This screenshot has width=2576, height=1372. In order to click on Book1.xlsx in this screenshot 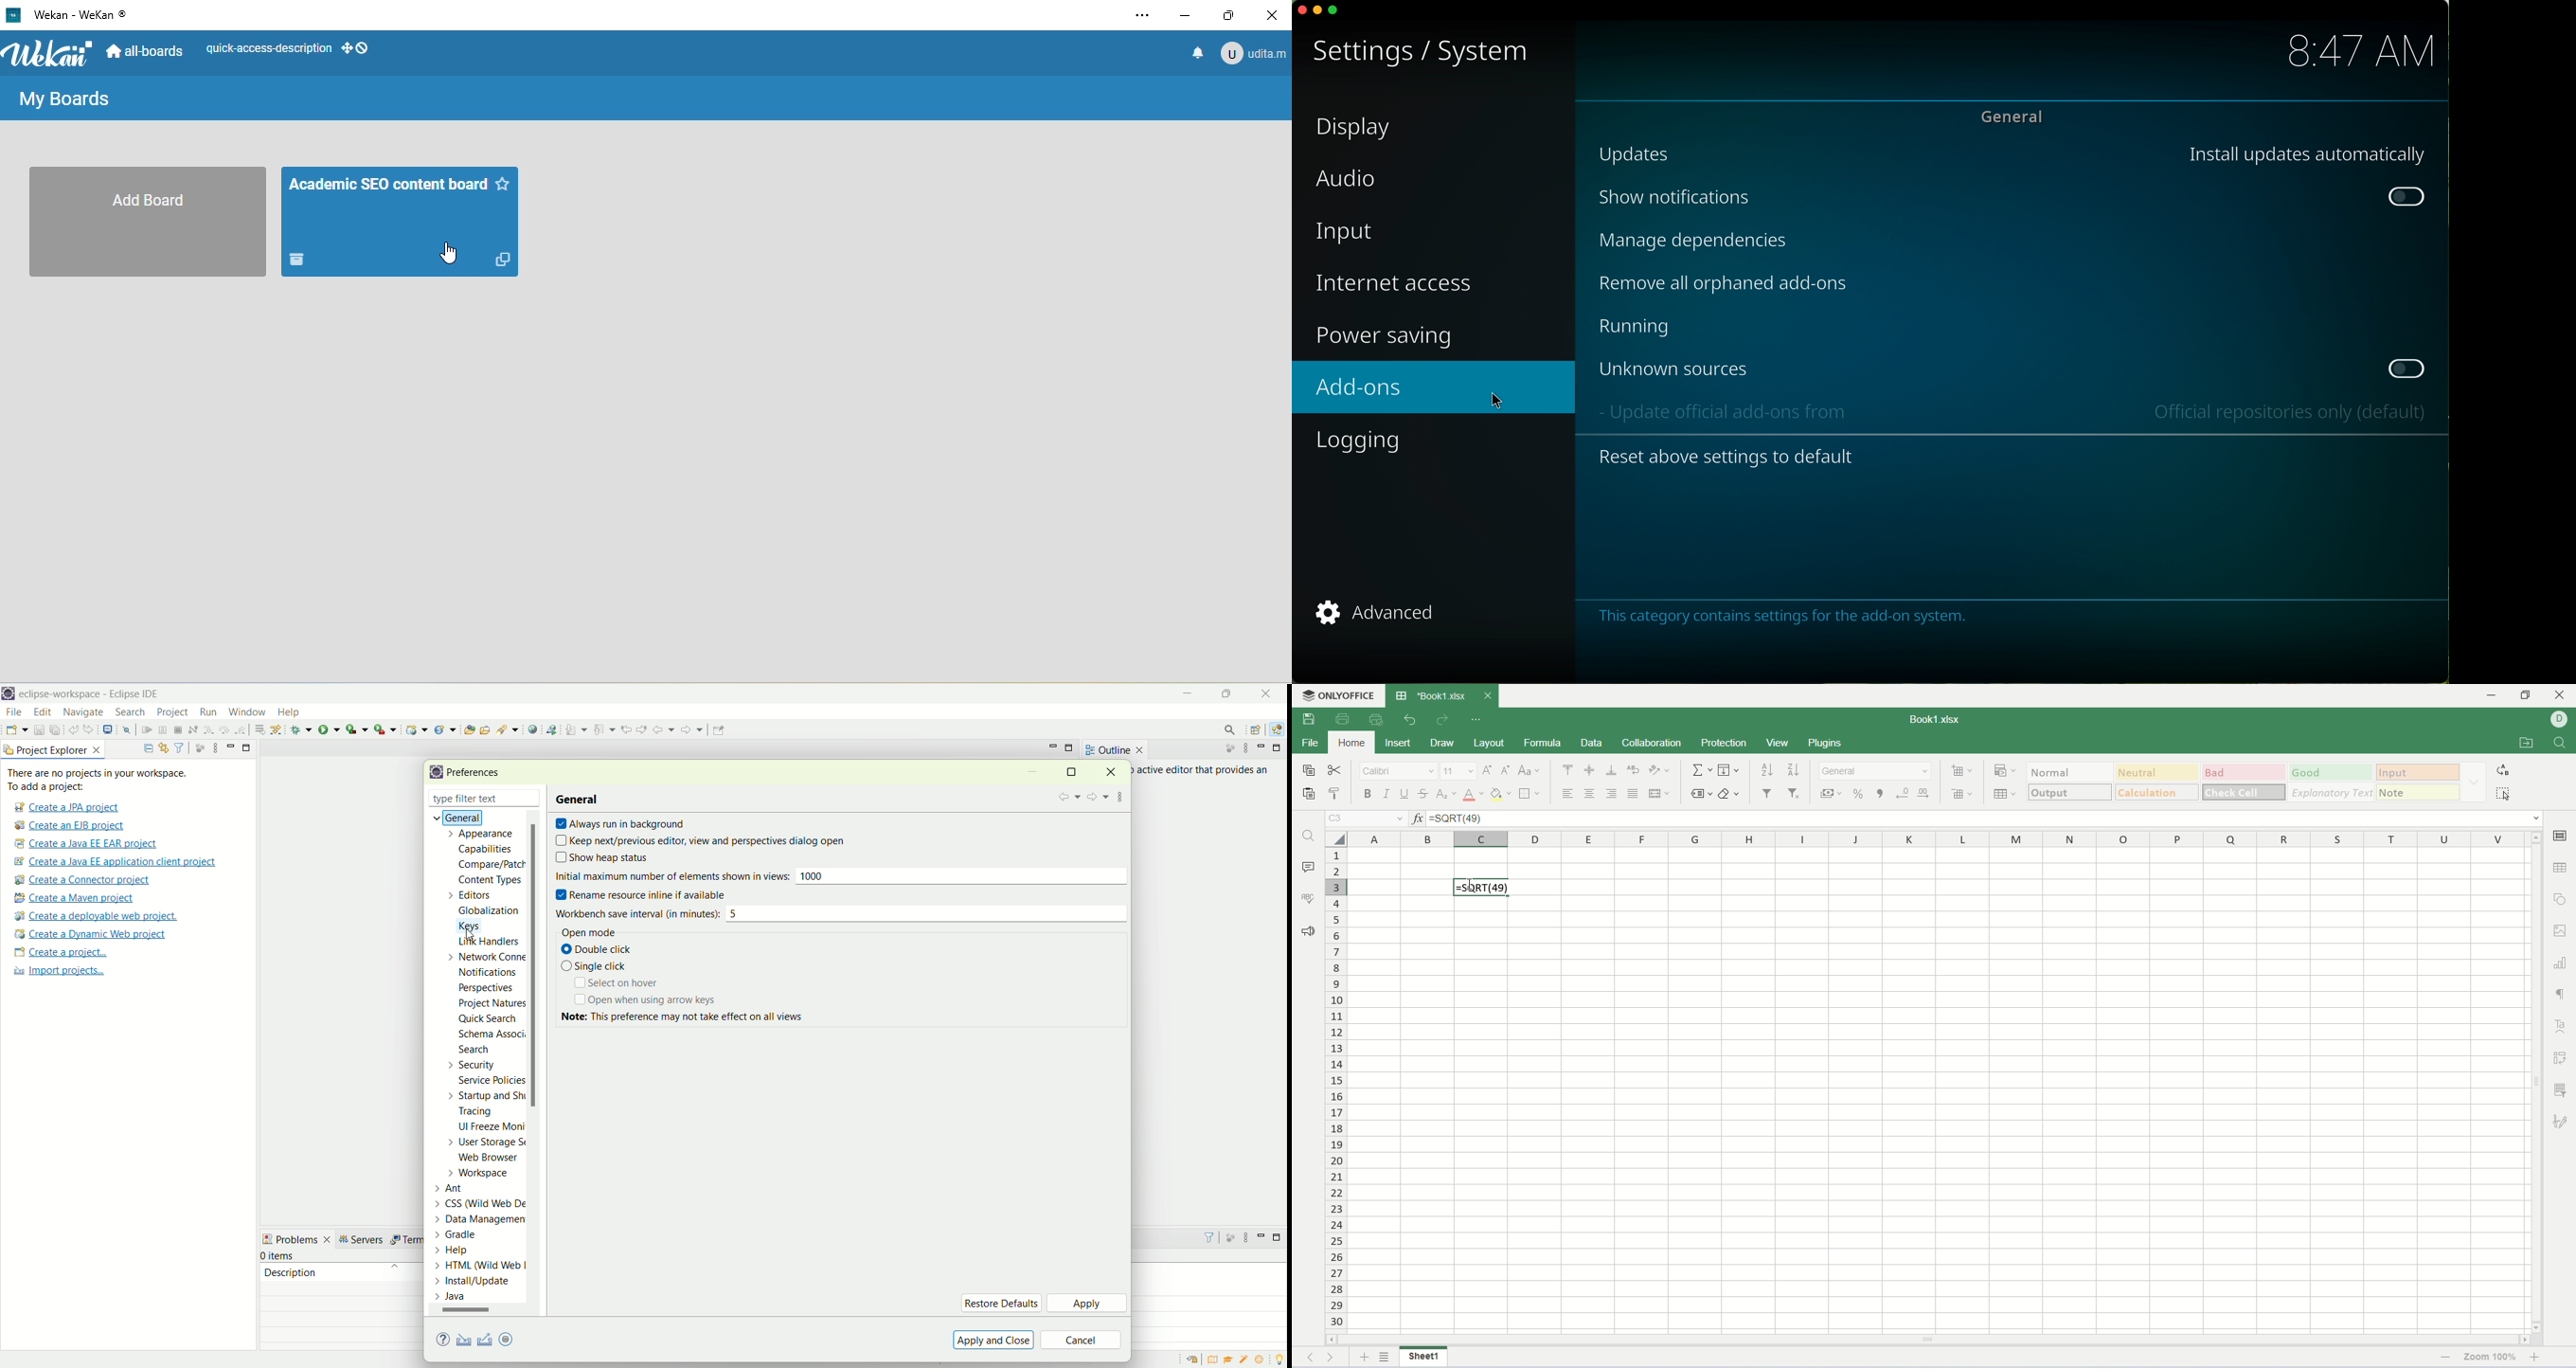, I will do `click(1935, 718)`.